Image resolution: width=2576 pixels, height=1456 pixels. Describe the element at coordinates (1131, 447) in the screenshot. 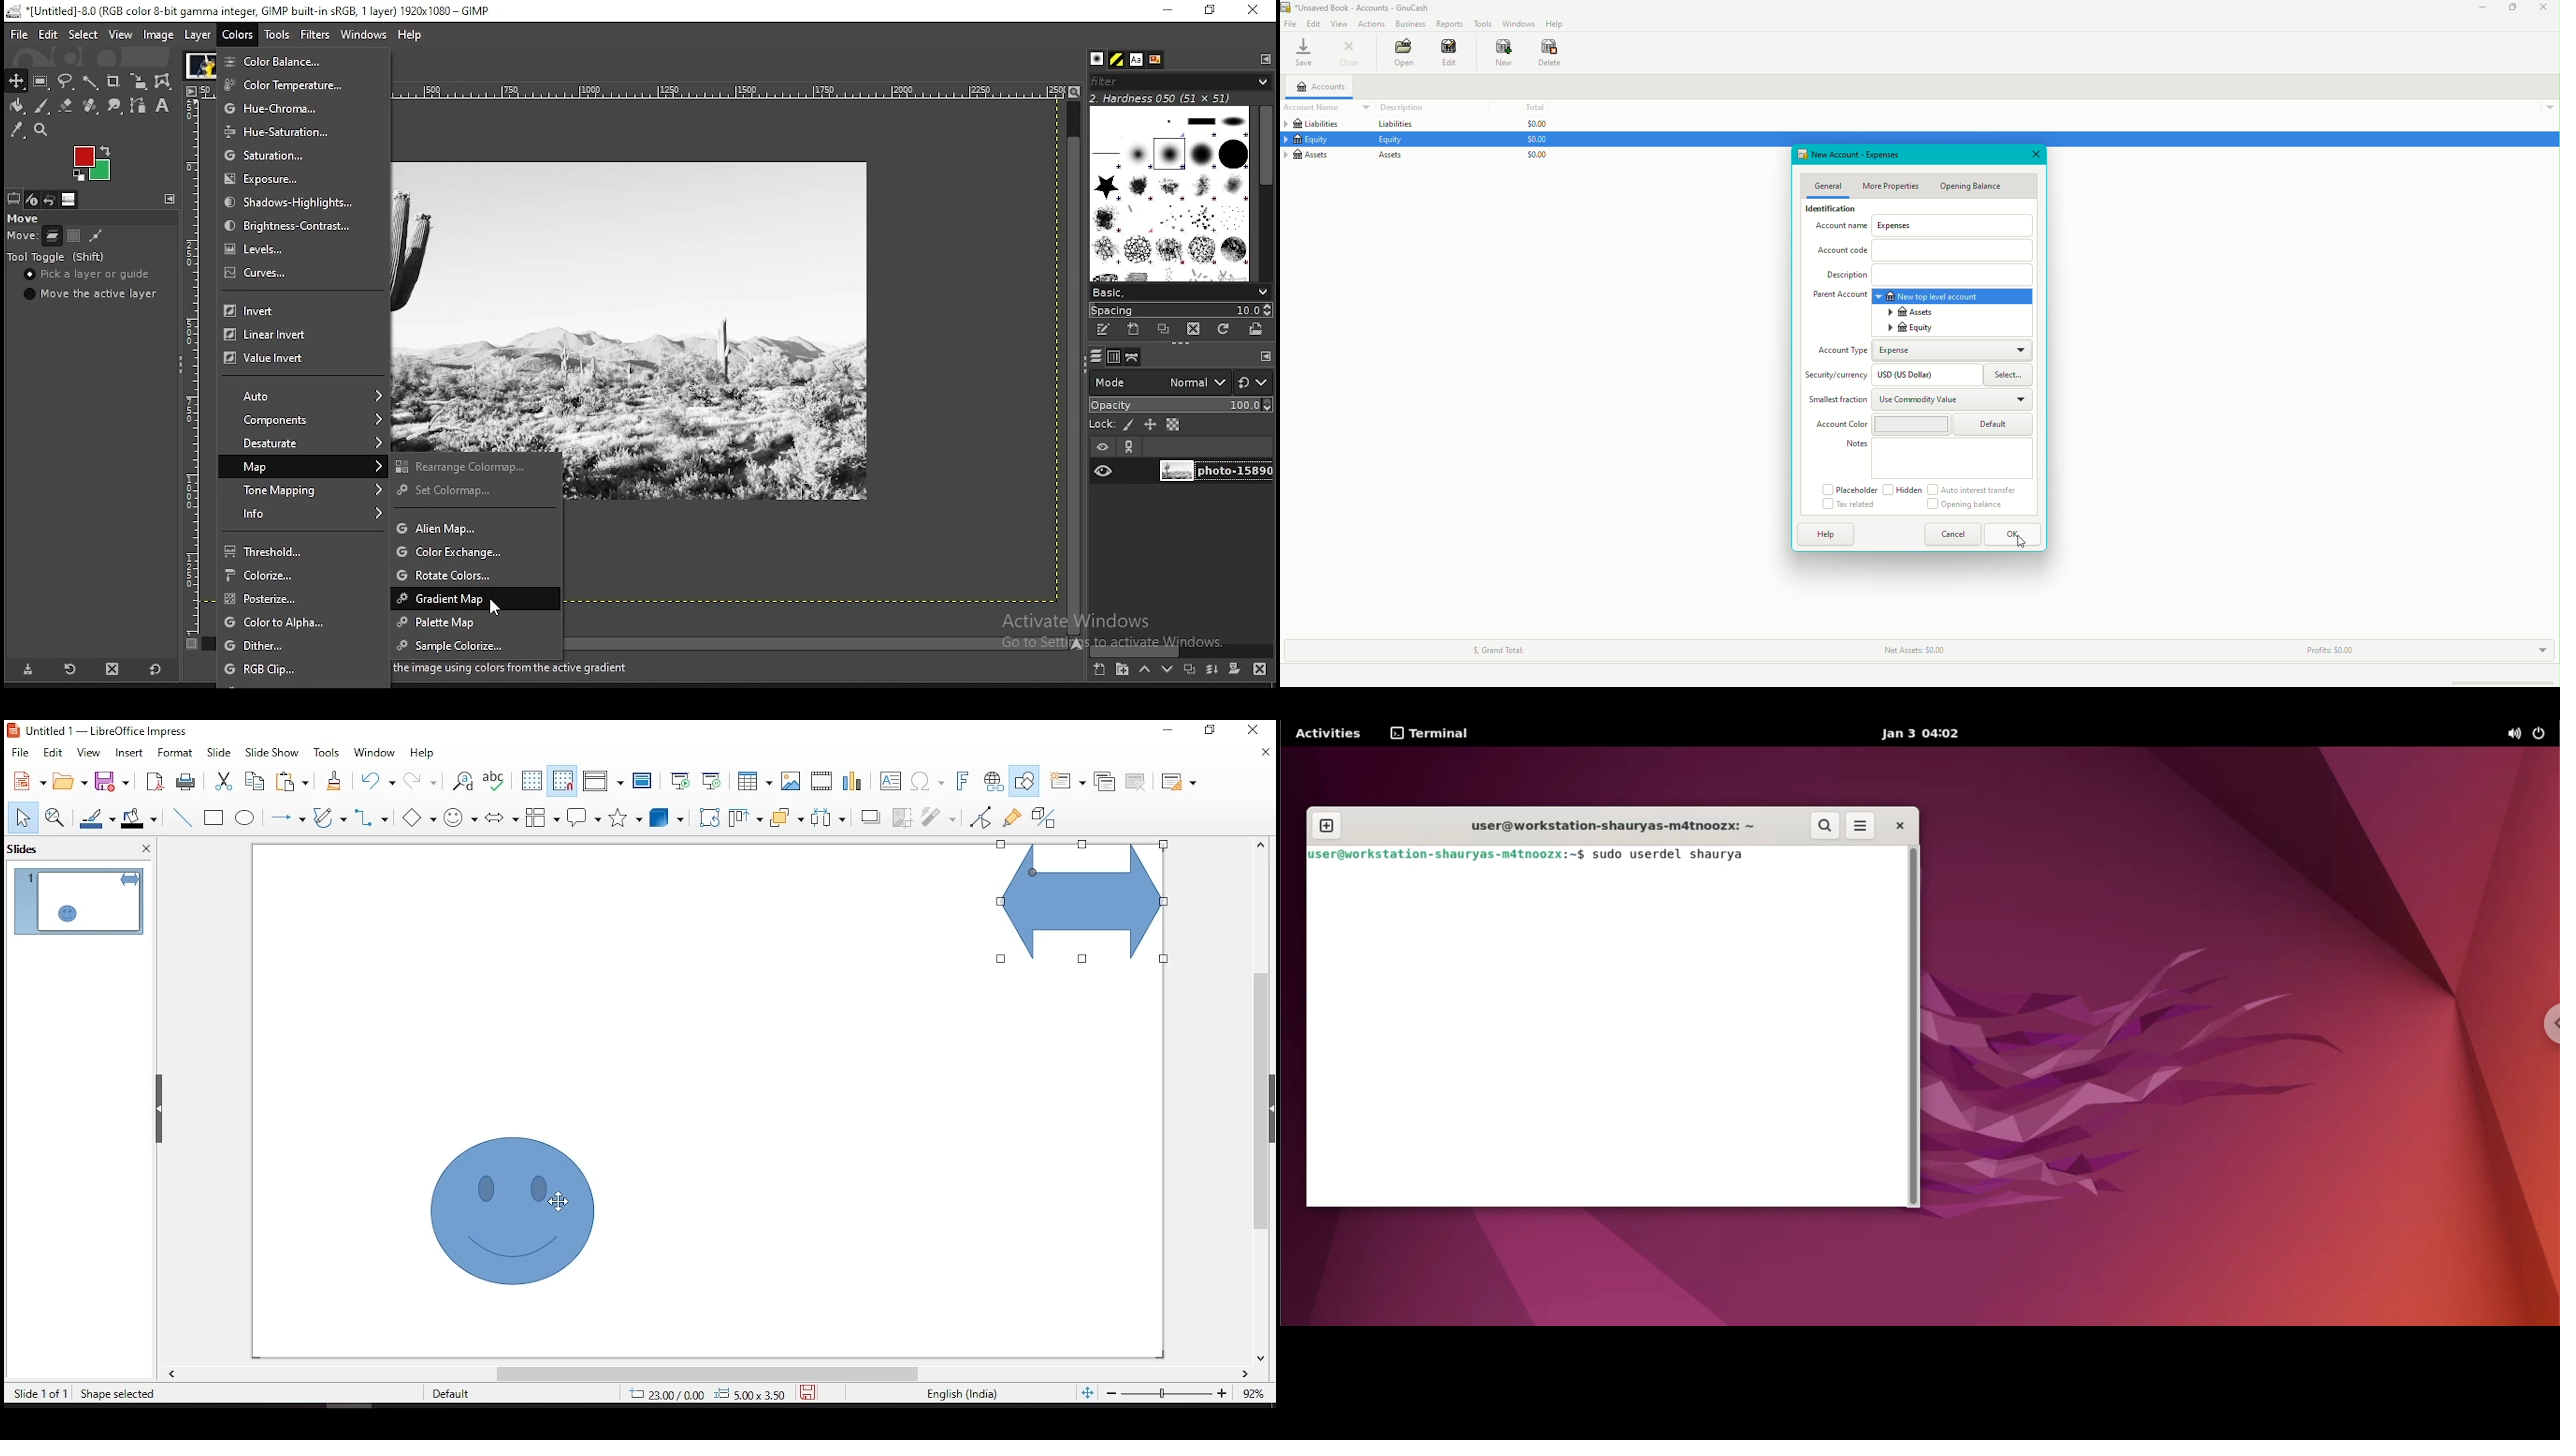

I see `link` at that location.